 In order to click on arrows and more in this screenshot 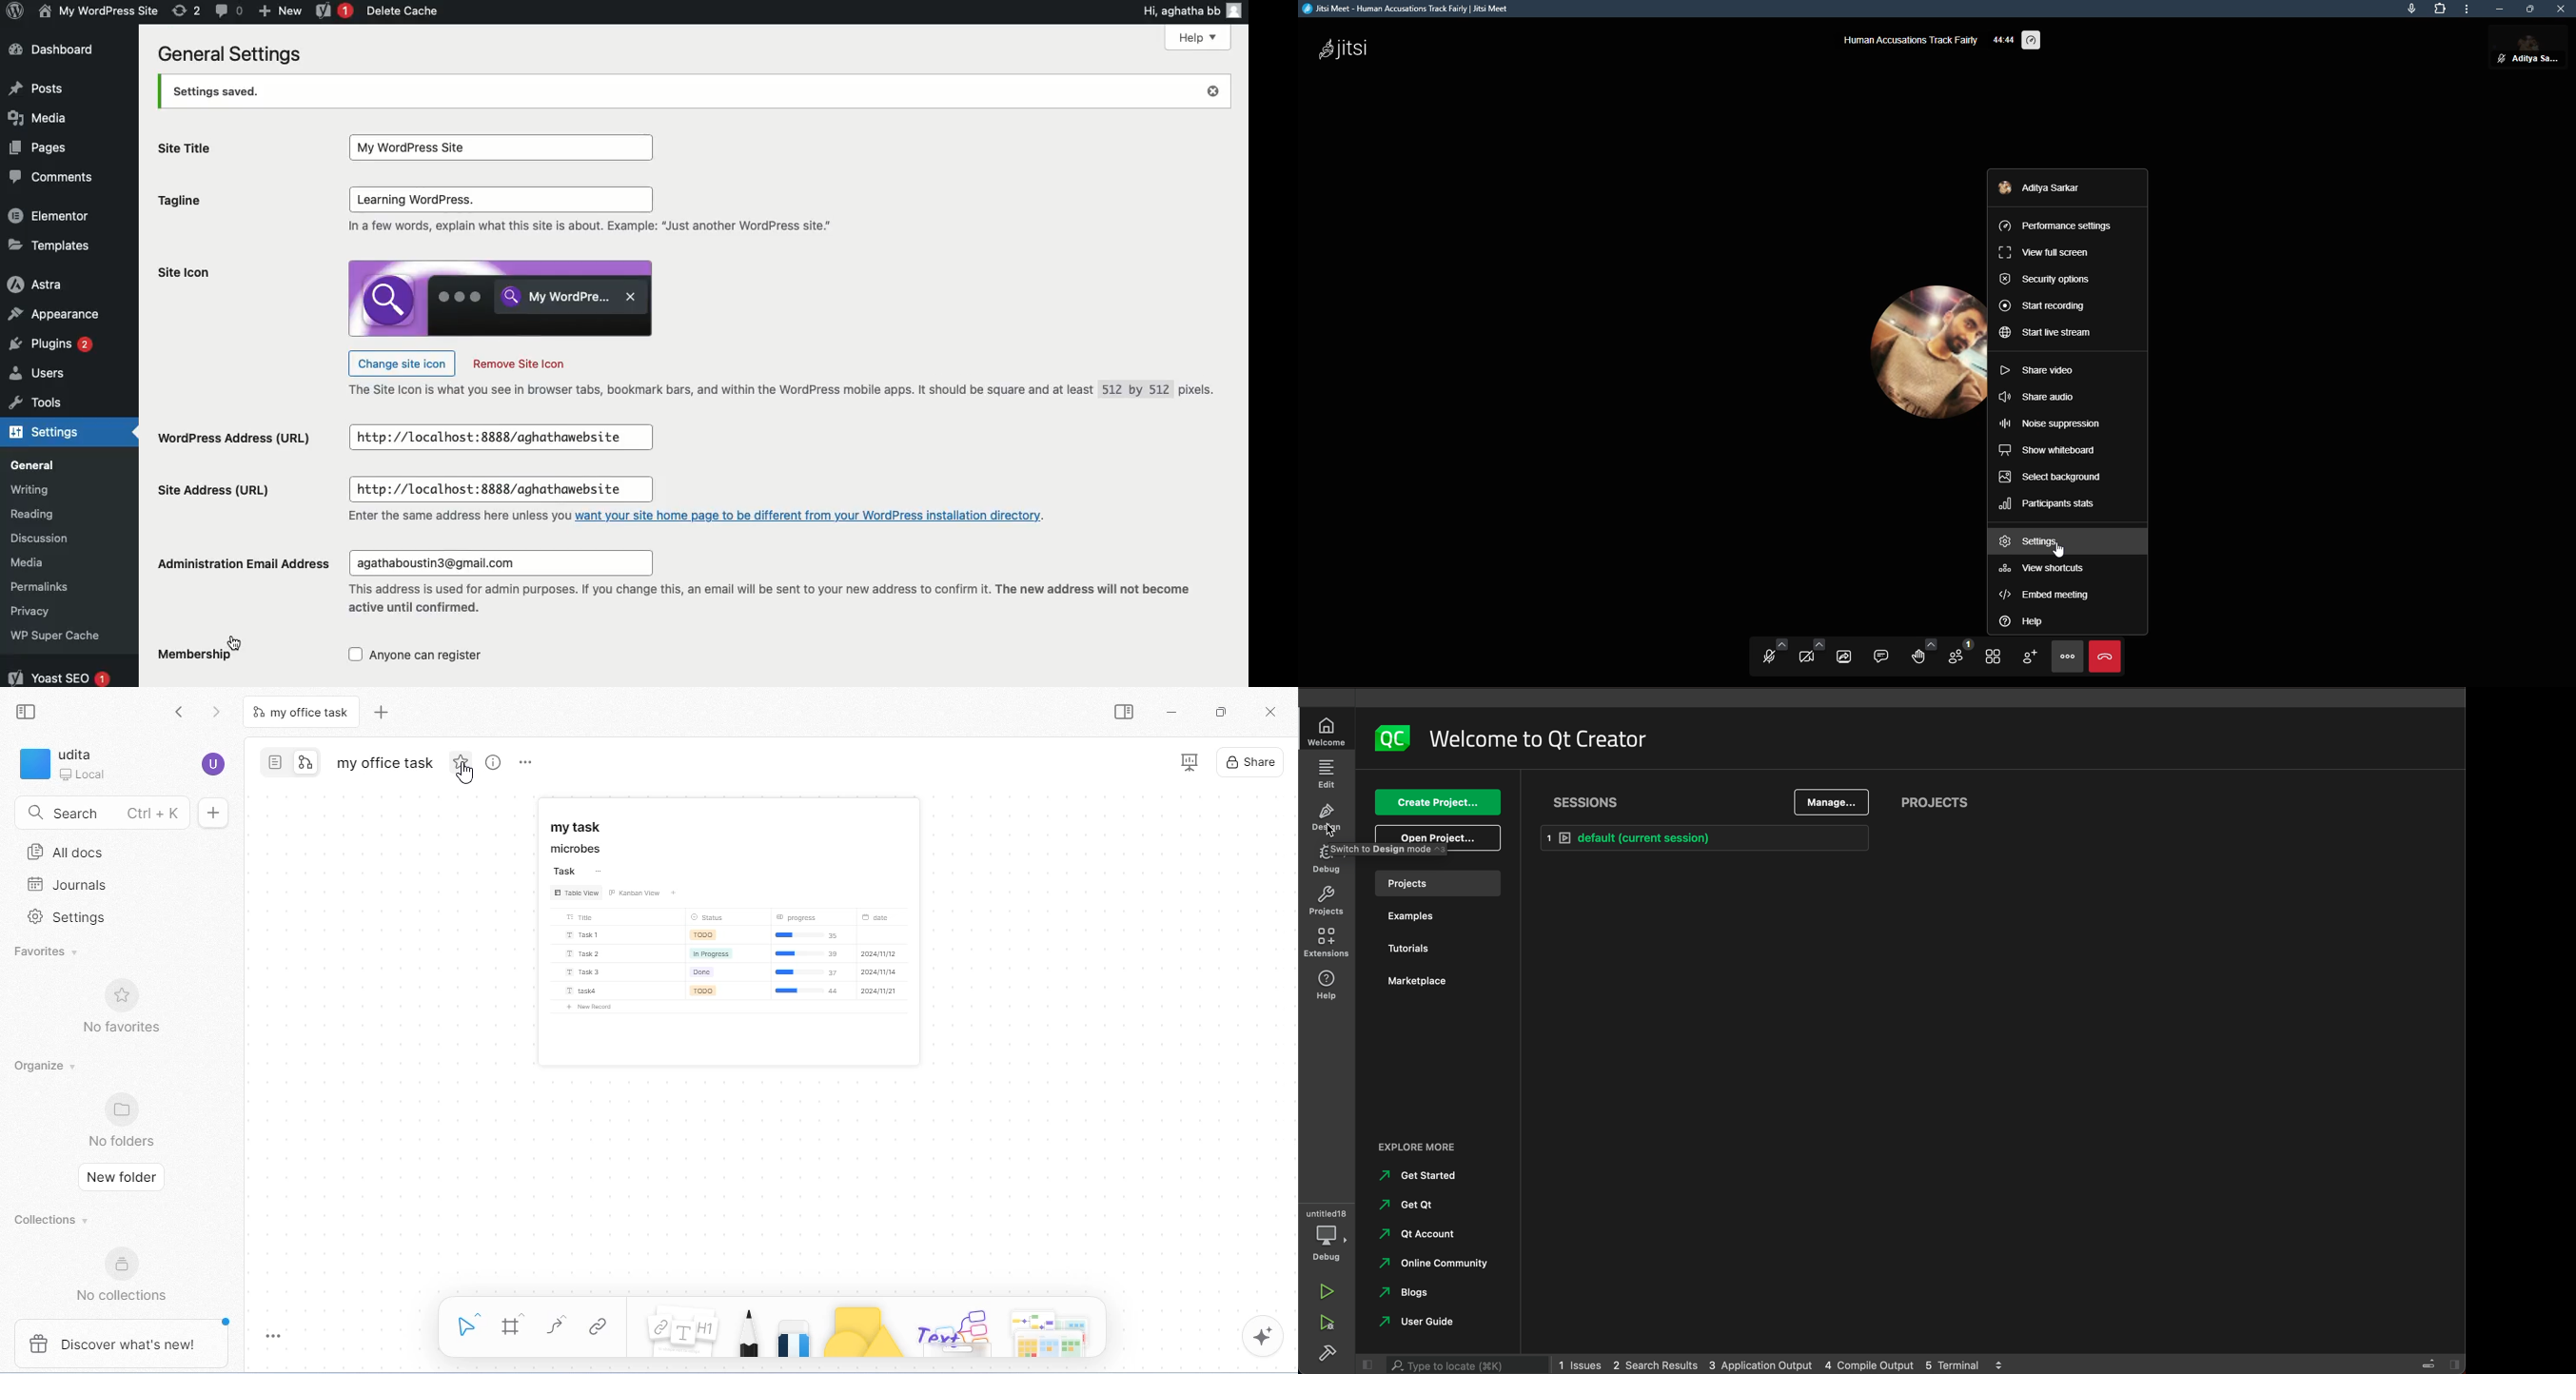, I will do `click(1055, 1329)`.